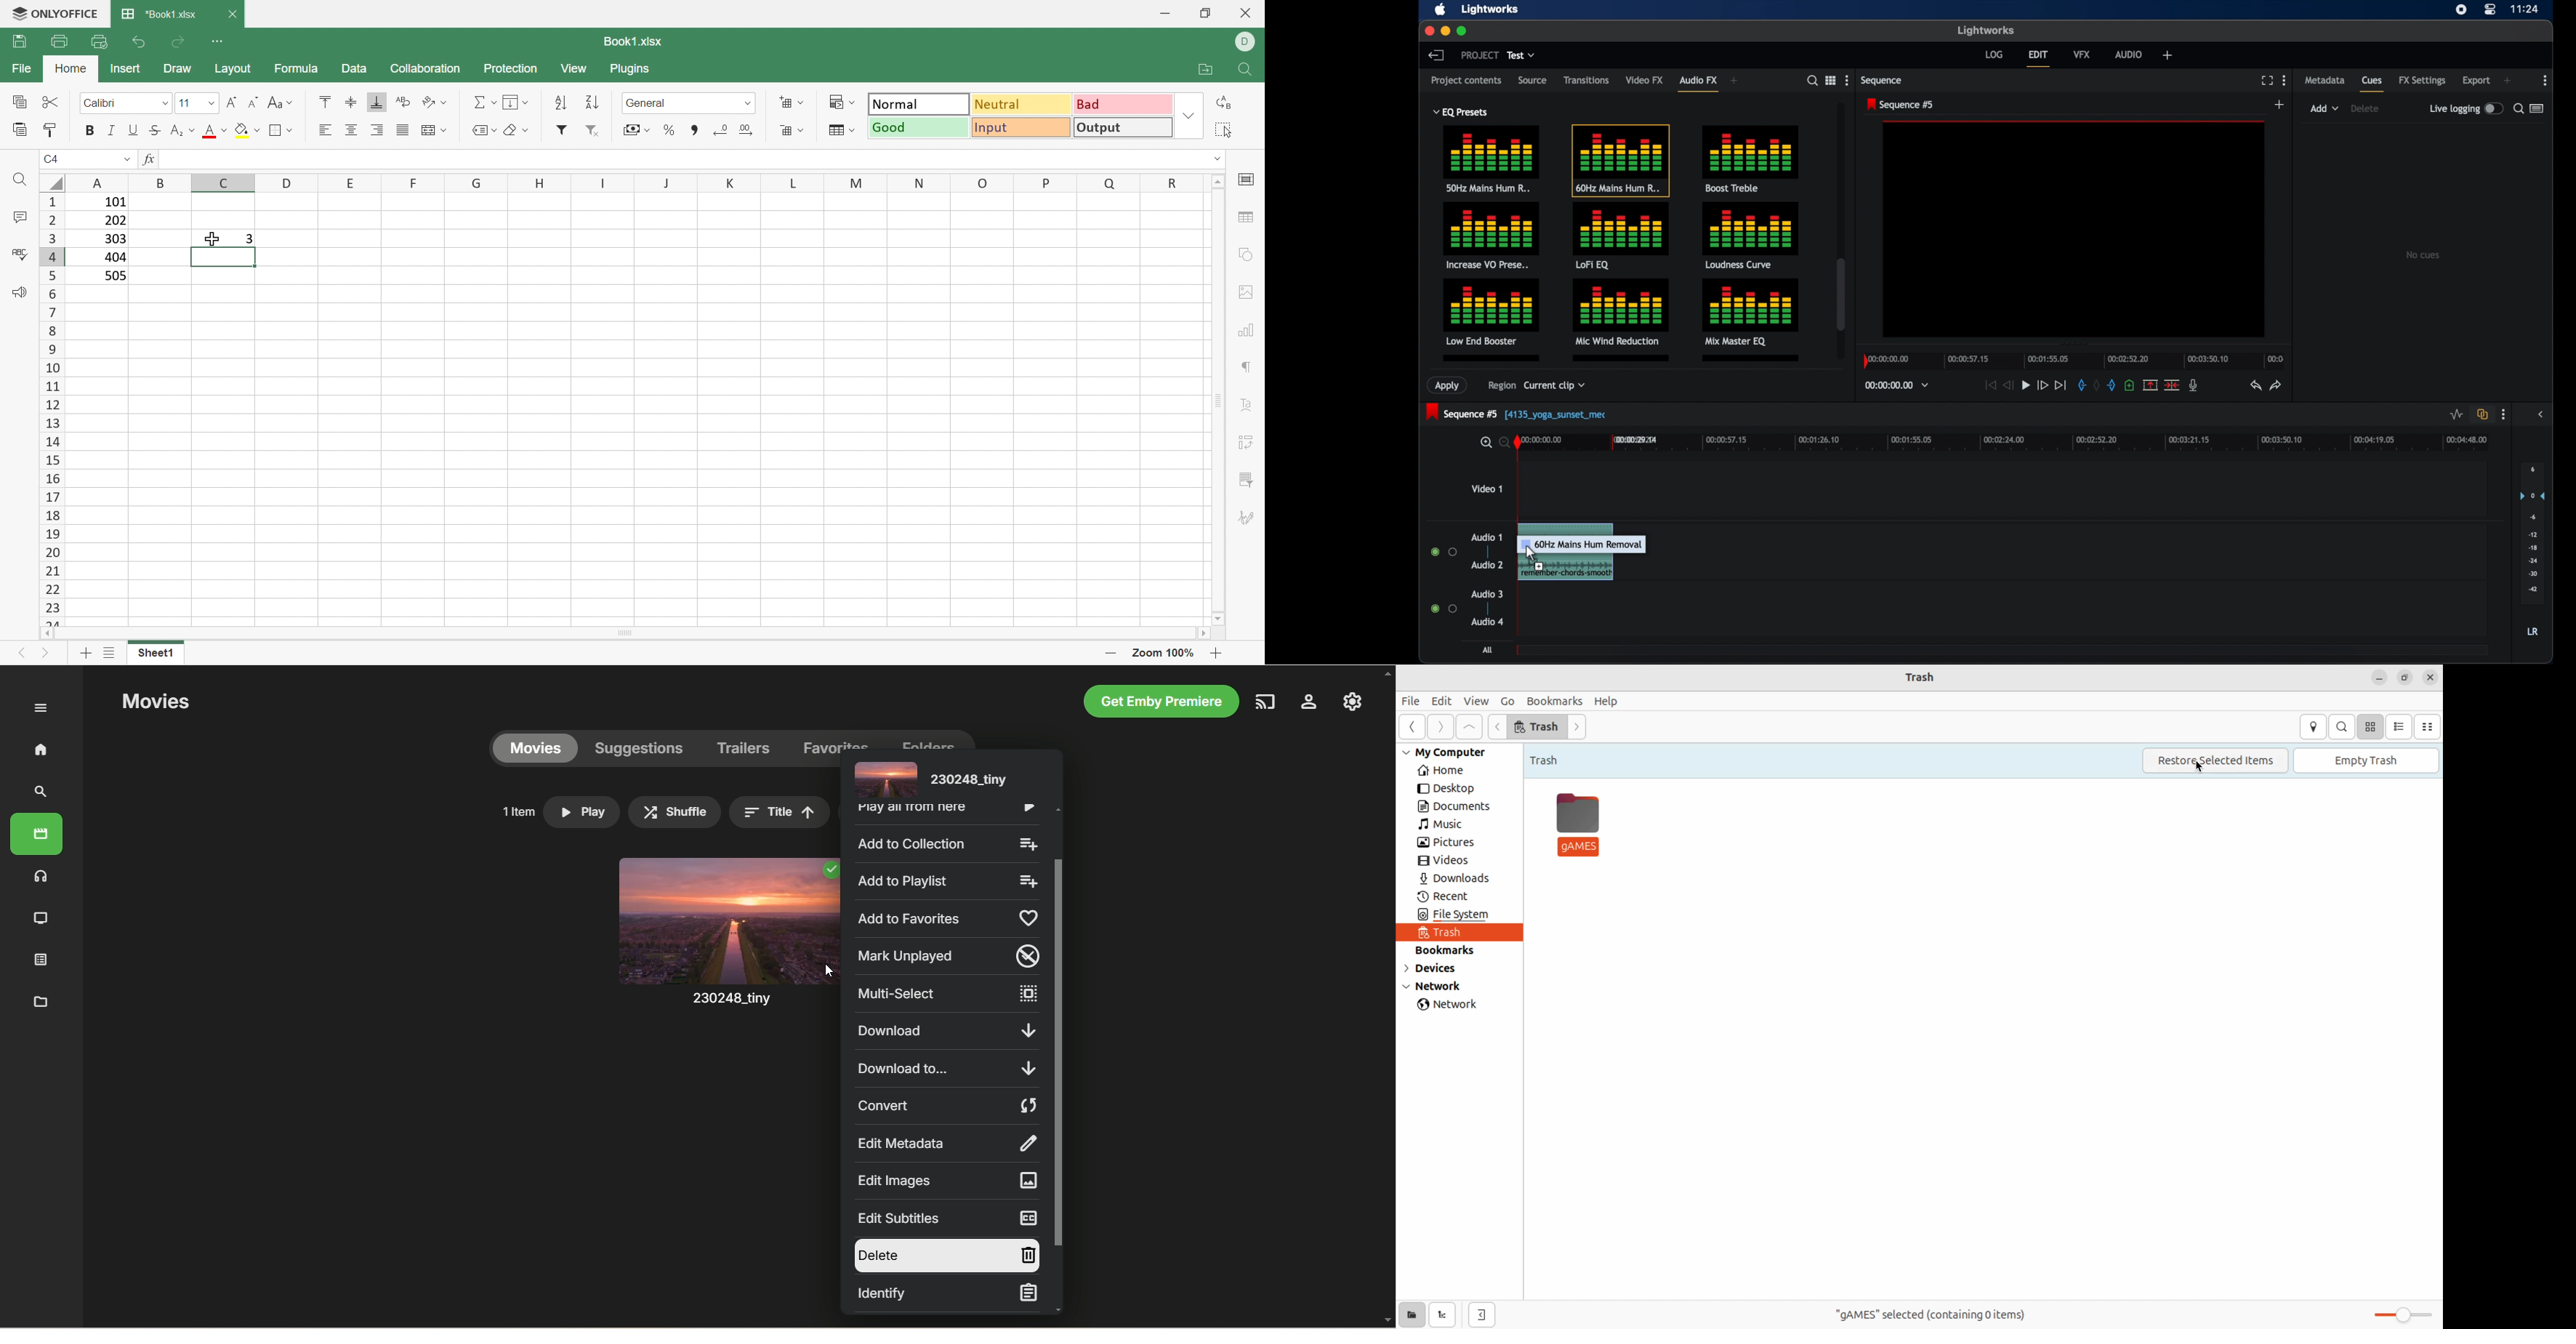 This screenshot has width=2576, height=1344. Describe the element at coordinates (2284, 80) in the screenshot. I see `more options` at that location.